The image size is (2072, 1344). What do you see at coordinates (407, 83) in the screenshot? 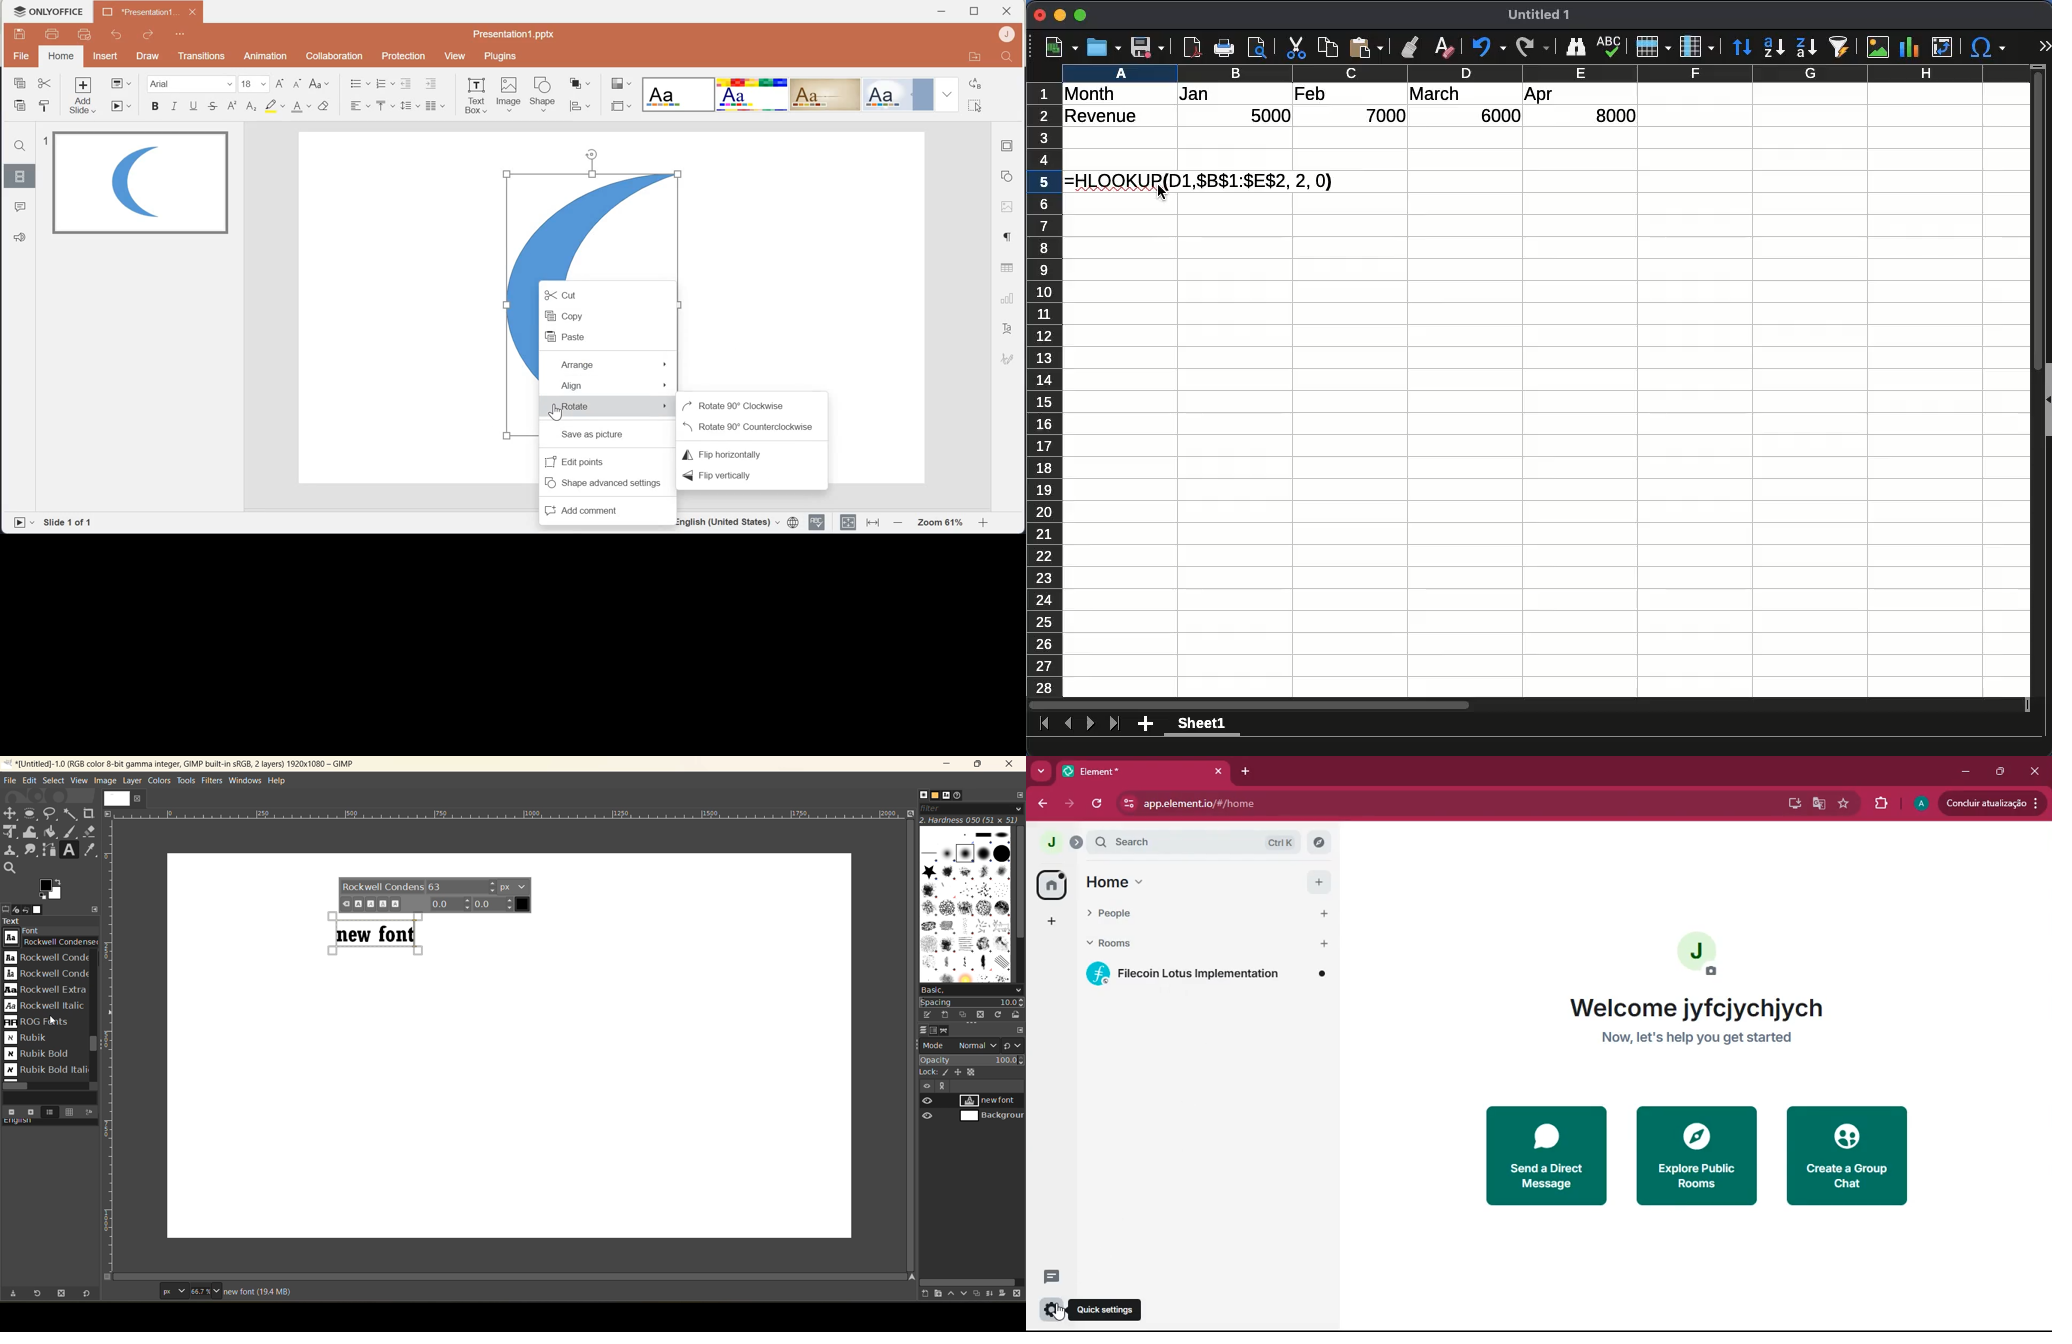
I see `Decrease Indent` at bounding box center [407, 83].